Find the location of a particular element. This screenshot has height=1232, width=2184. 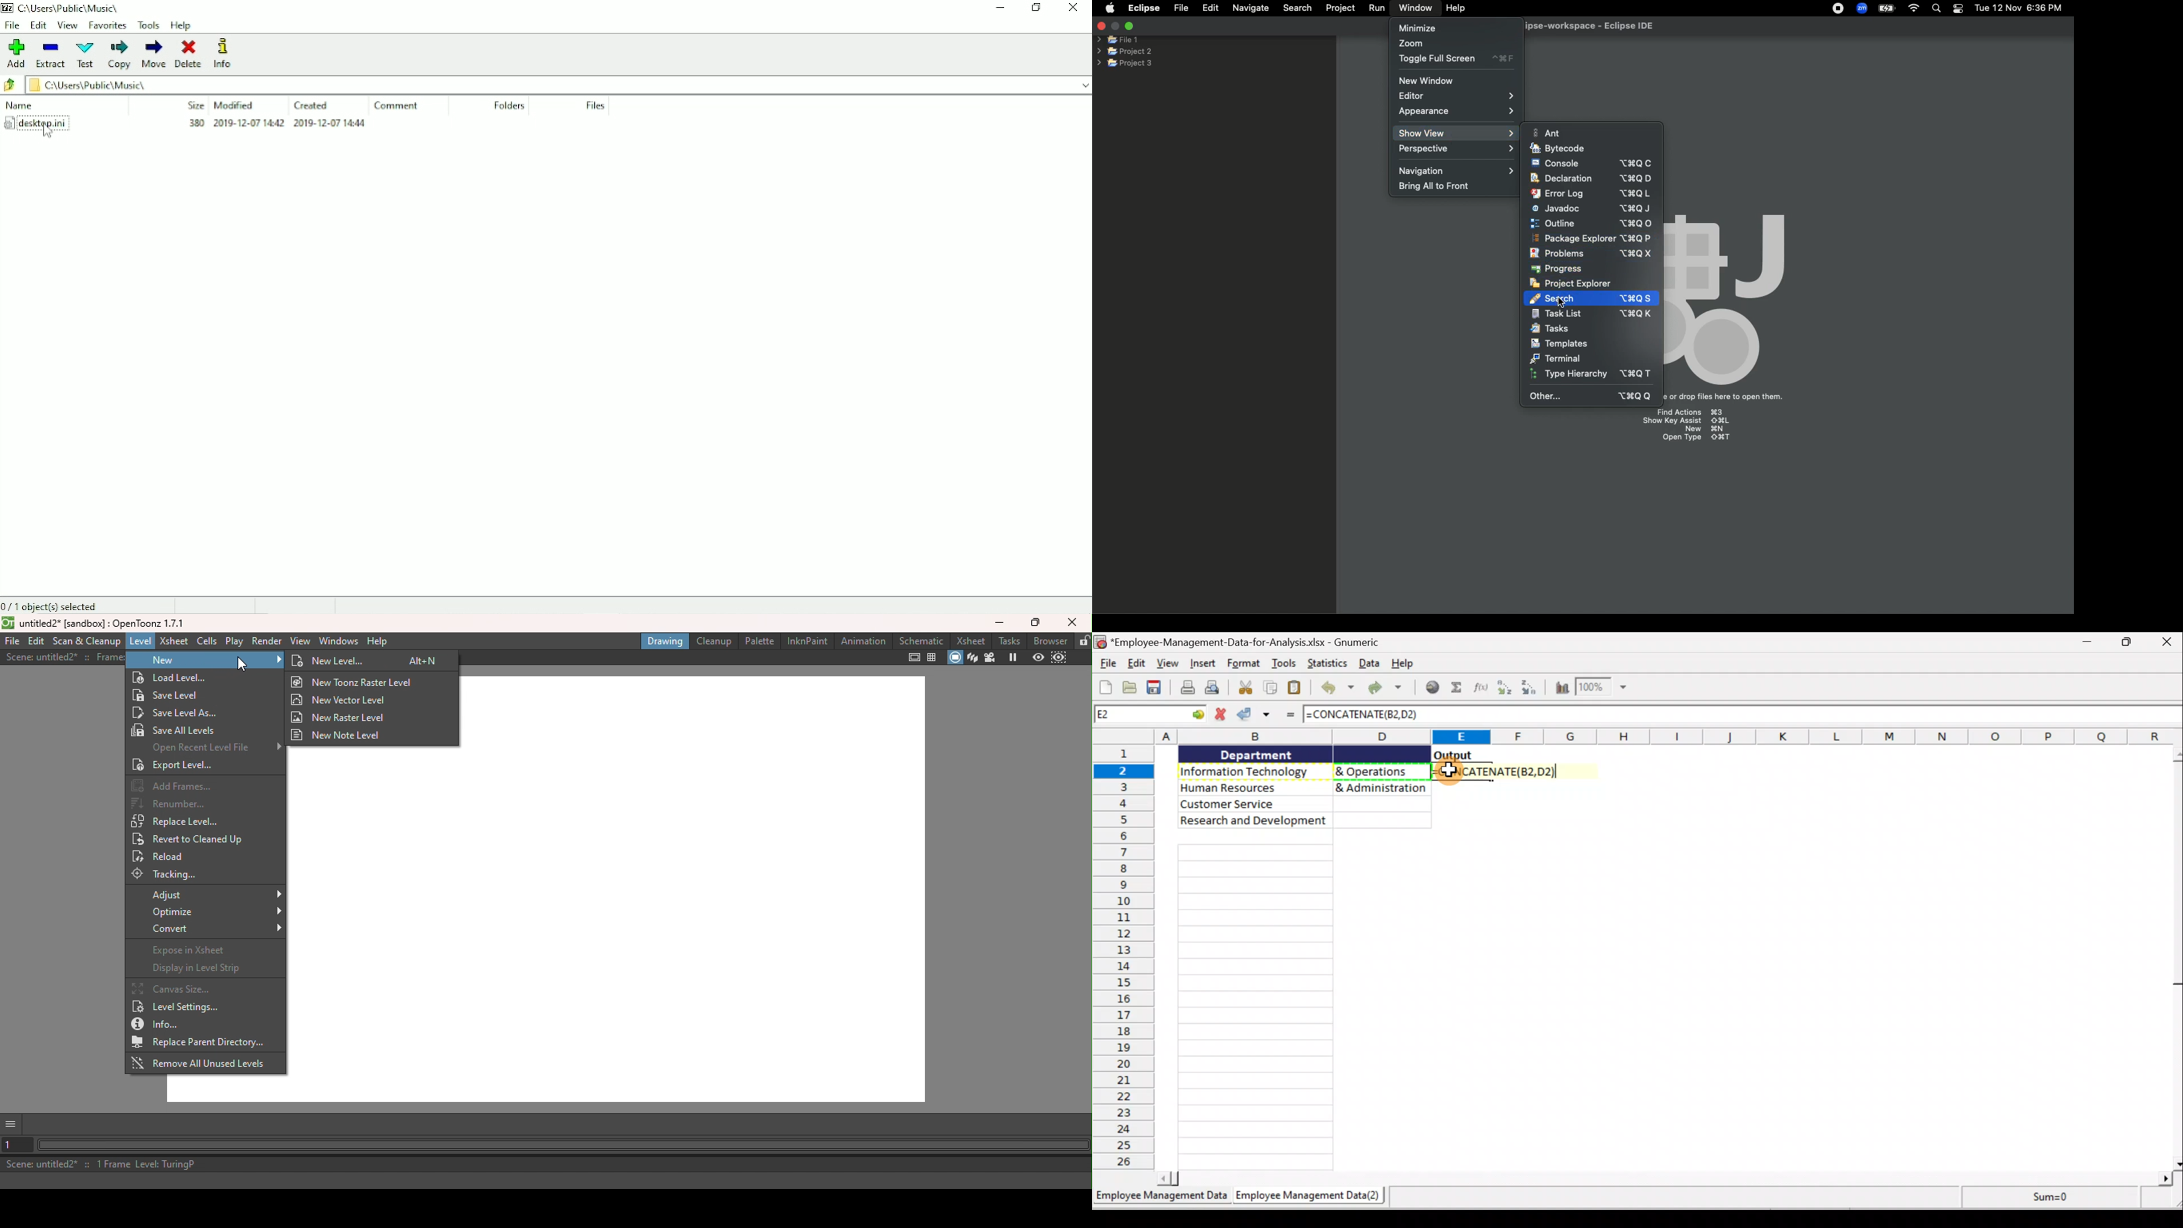

Search is located at coordinates (1617, 297).